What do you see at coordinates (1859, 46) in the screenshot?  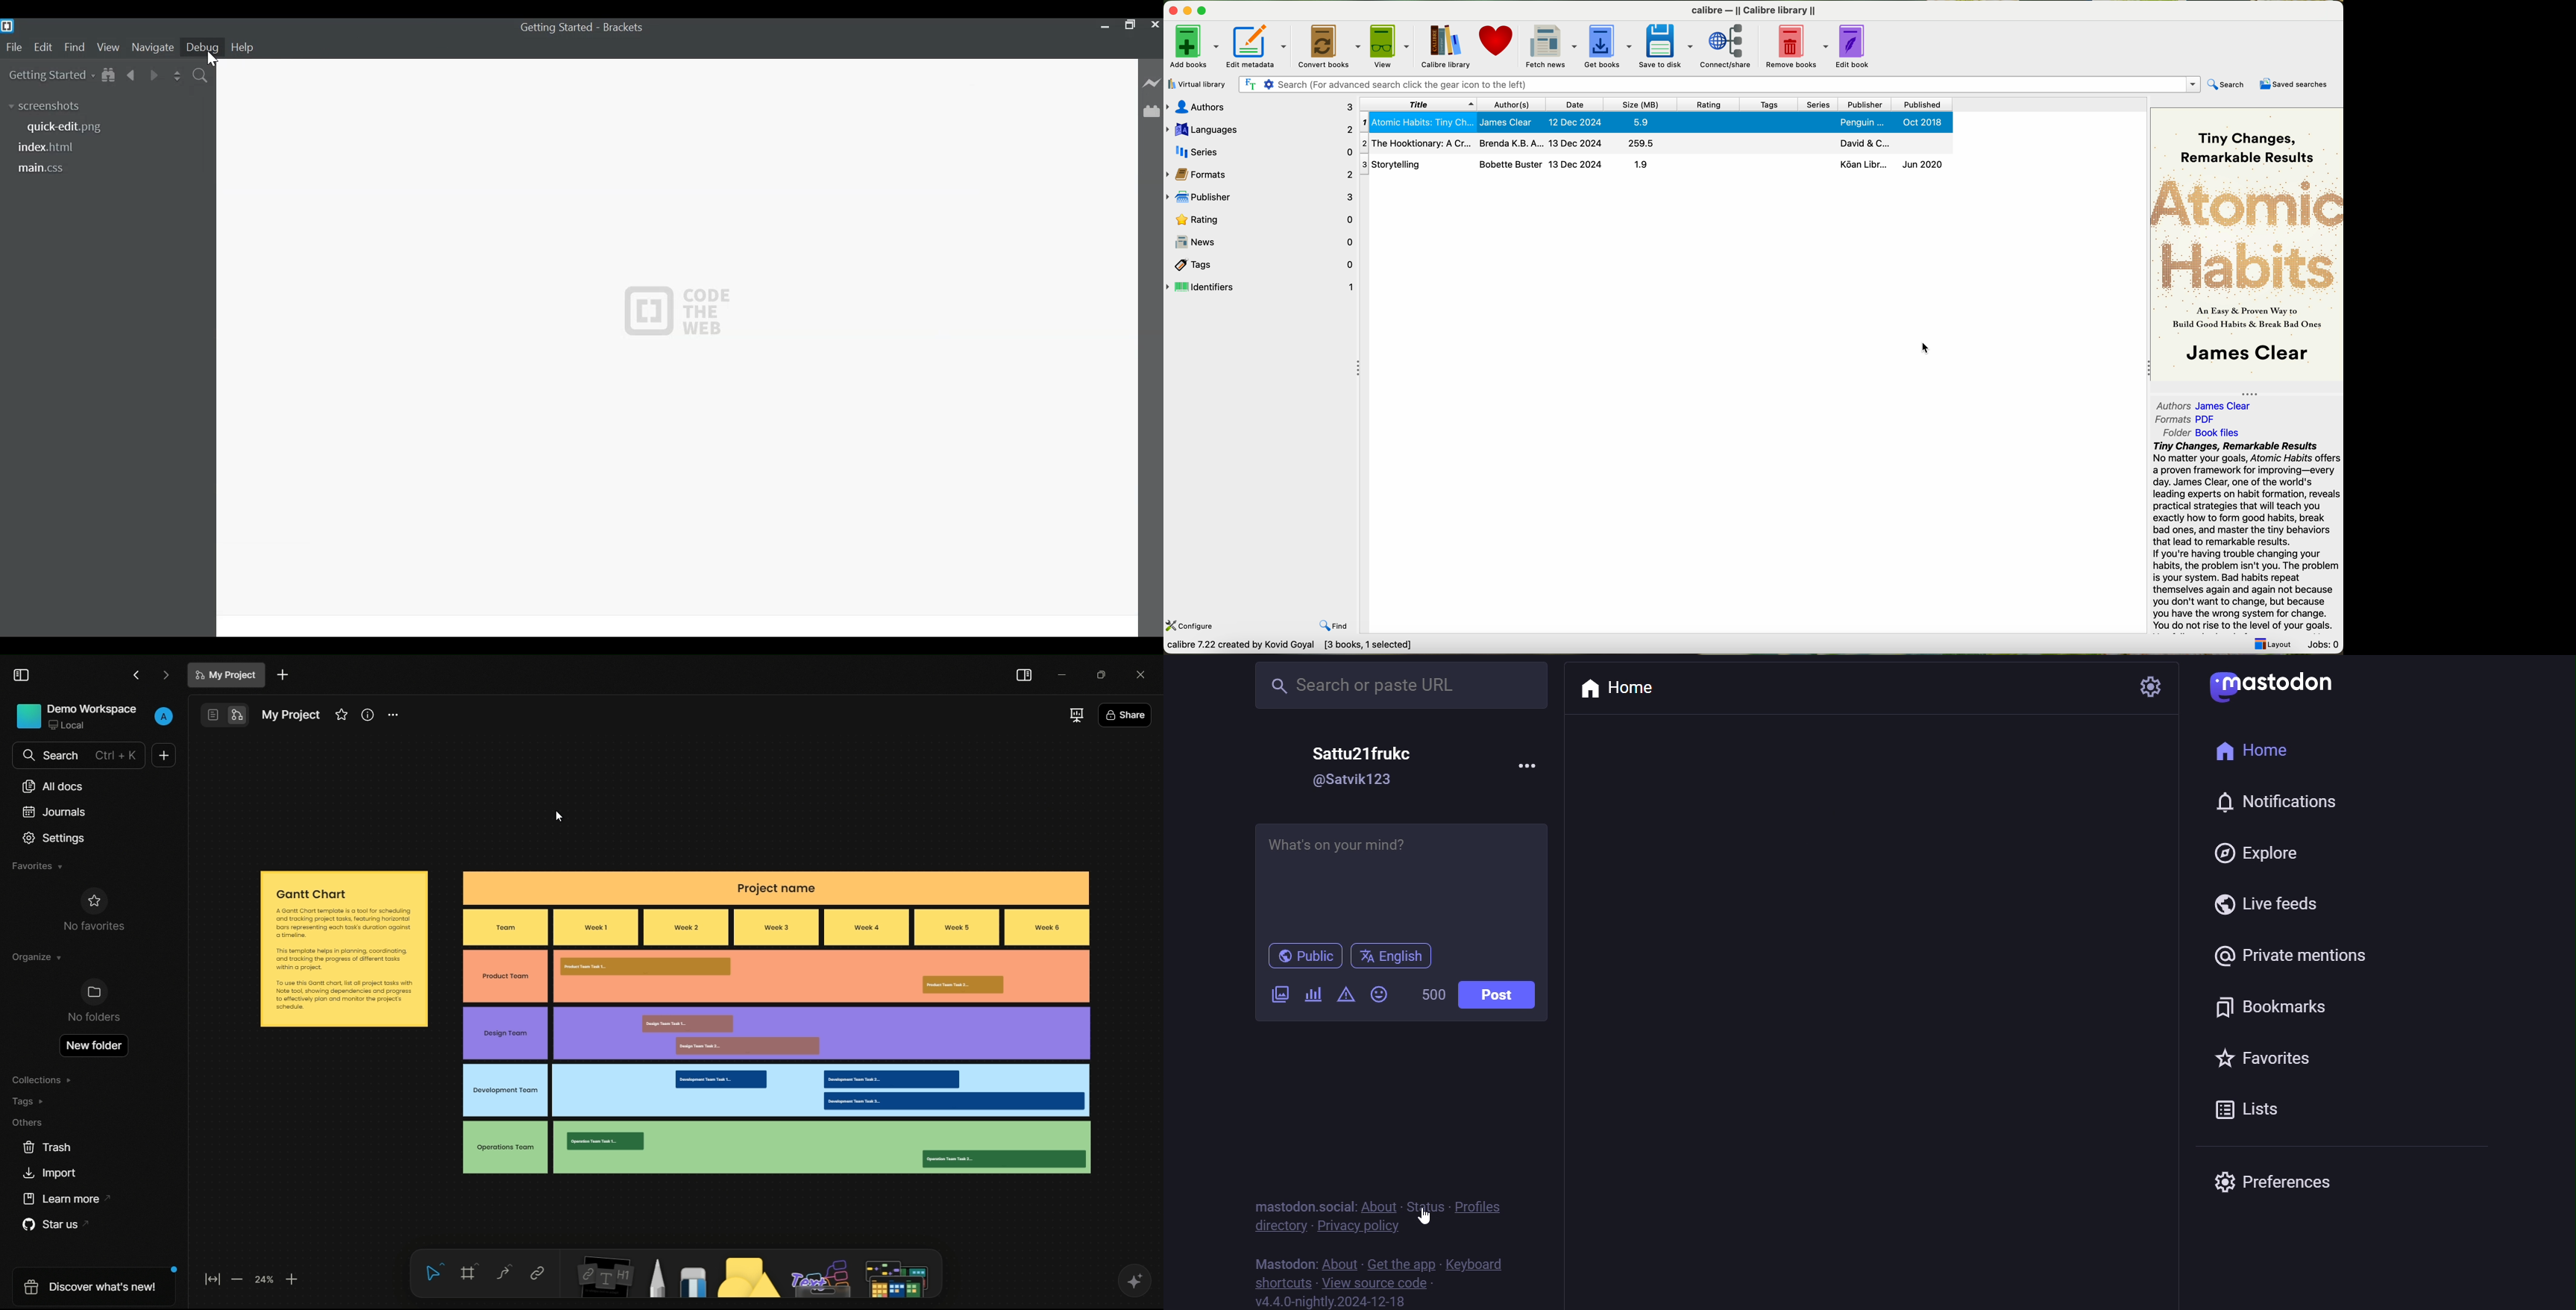 I see `edit book` at bounding box center [1859, 46].